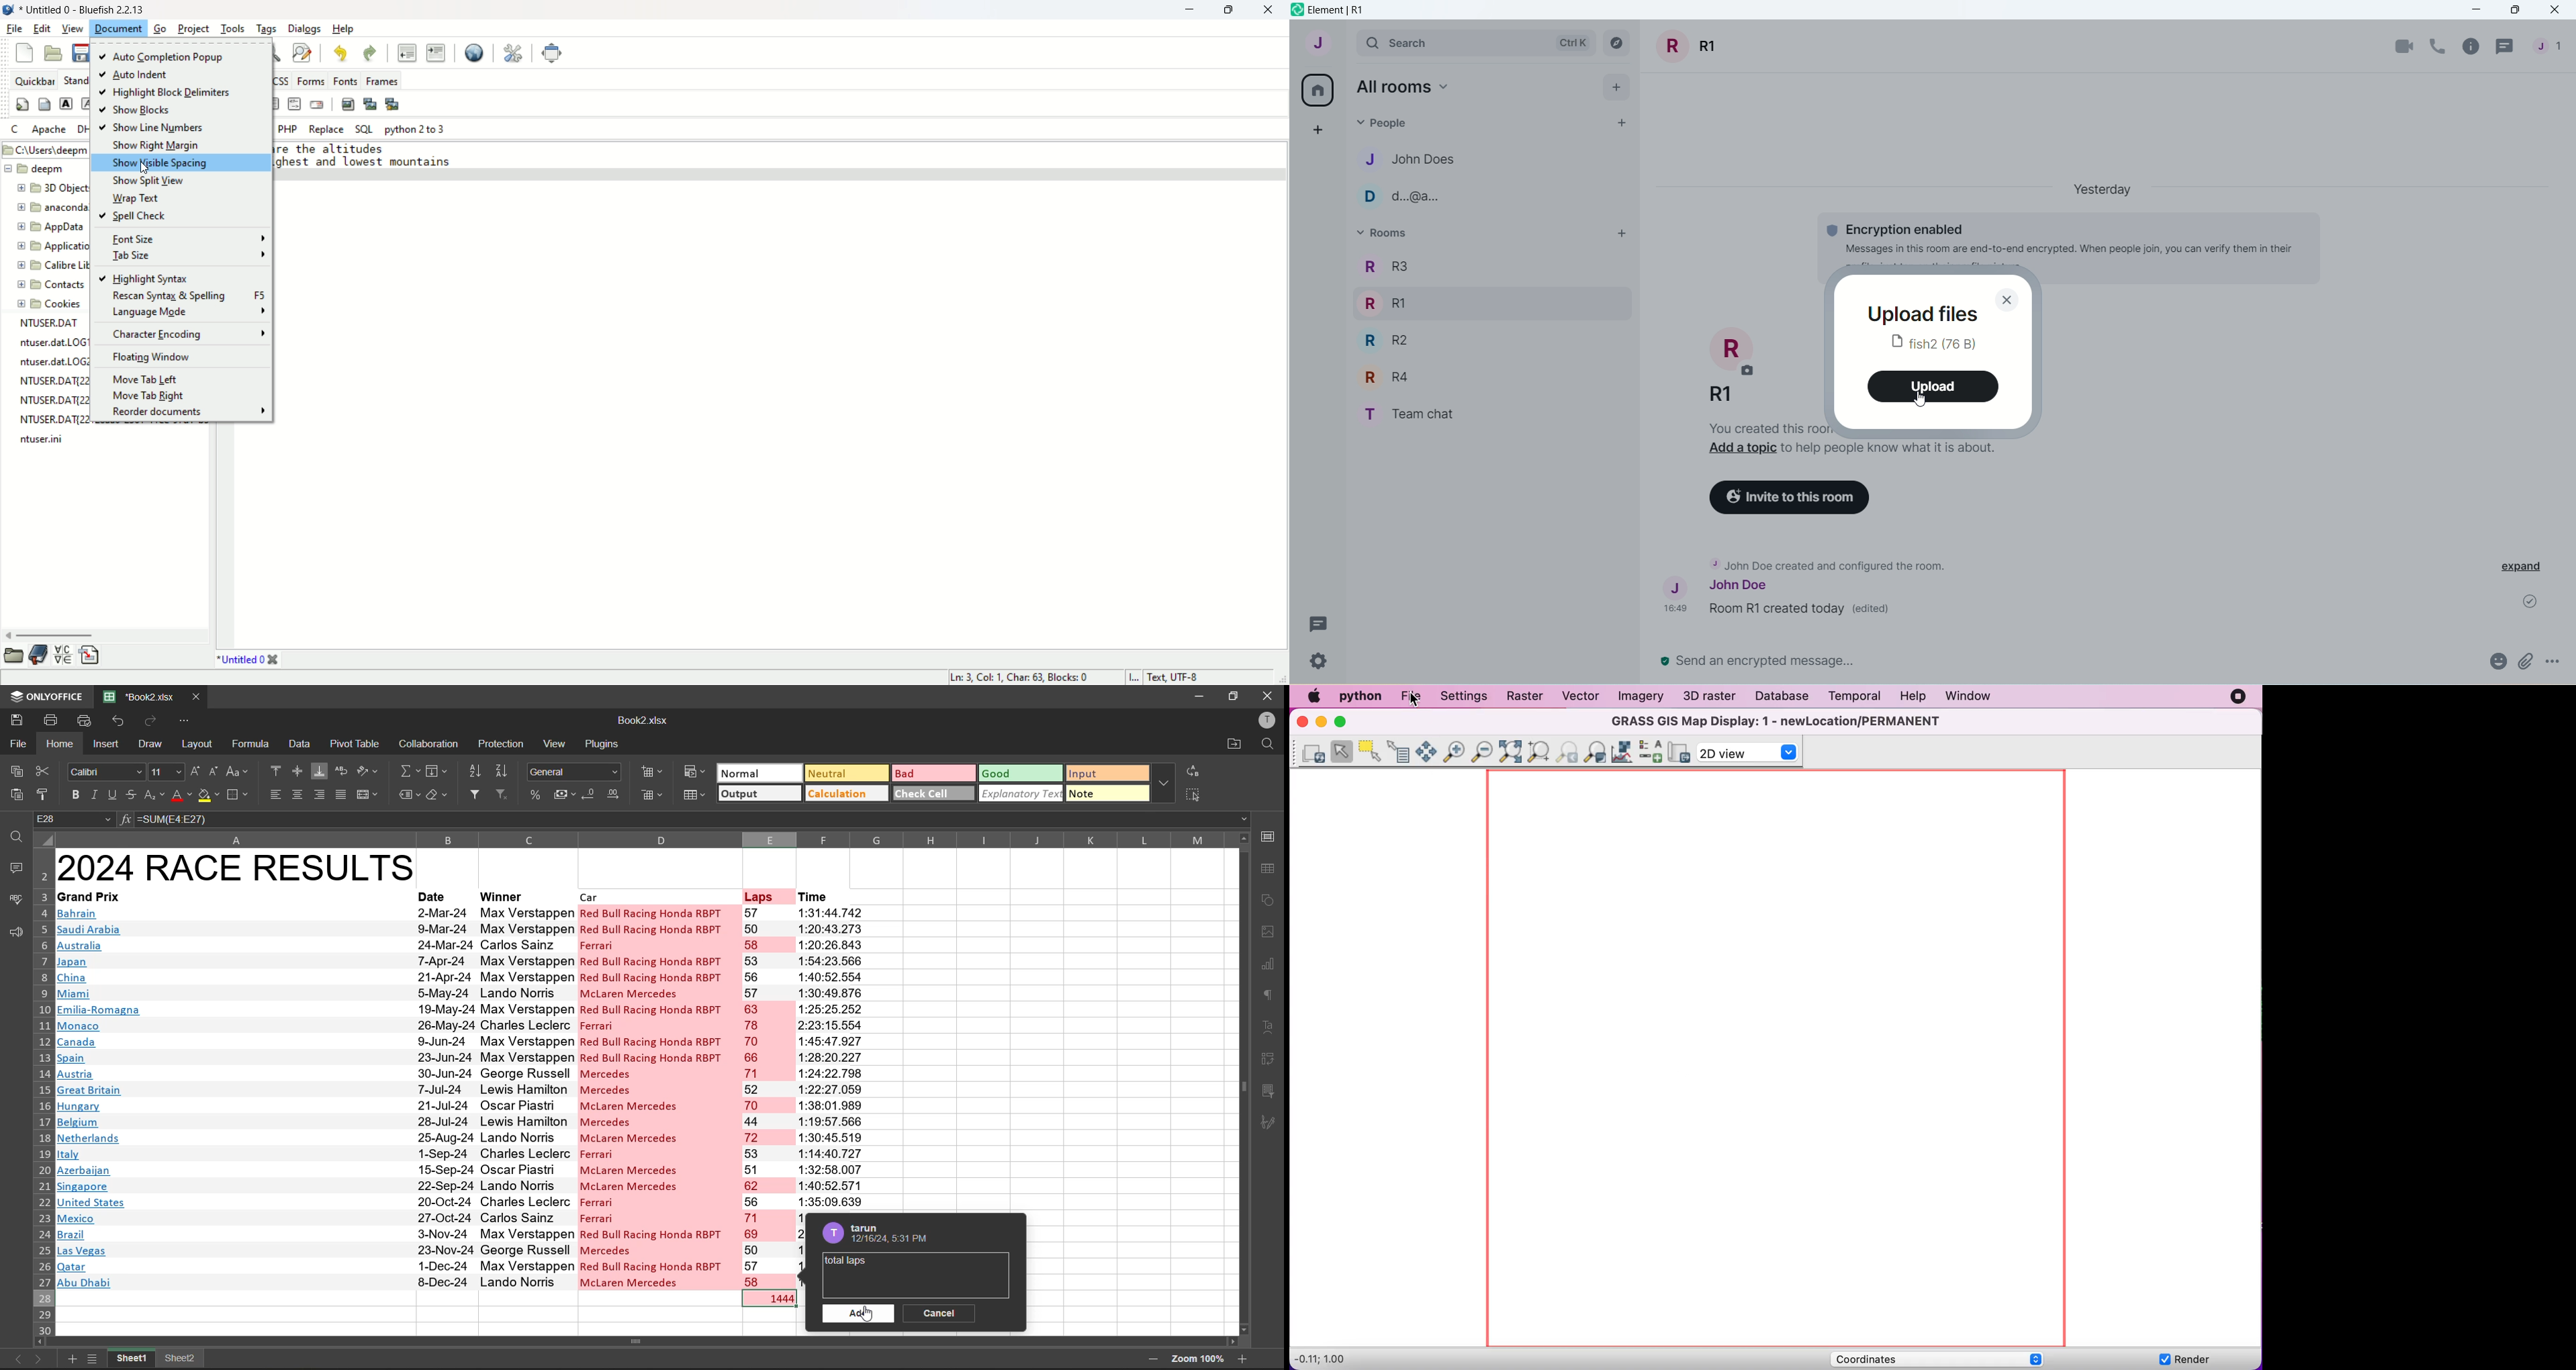 This screenshot has height=1372, width=2576. What do you see at coordinates (1155, 1359) in the screenshot?
I see `zoom out` at bounding box center [1155, 1359].